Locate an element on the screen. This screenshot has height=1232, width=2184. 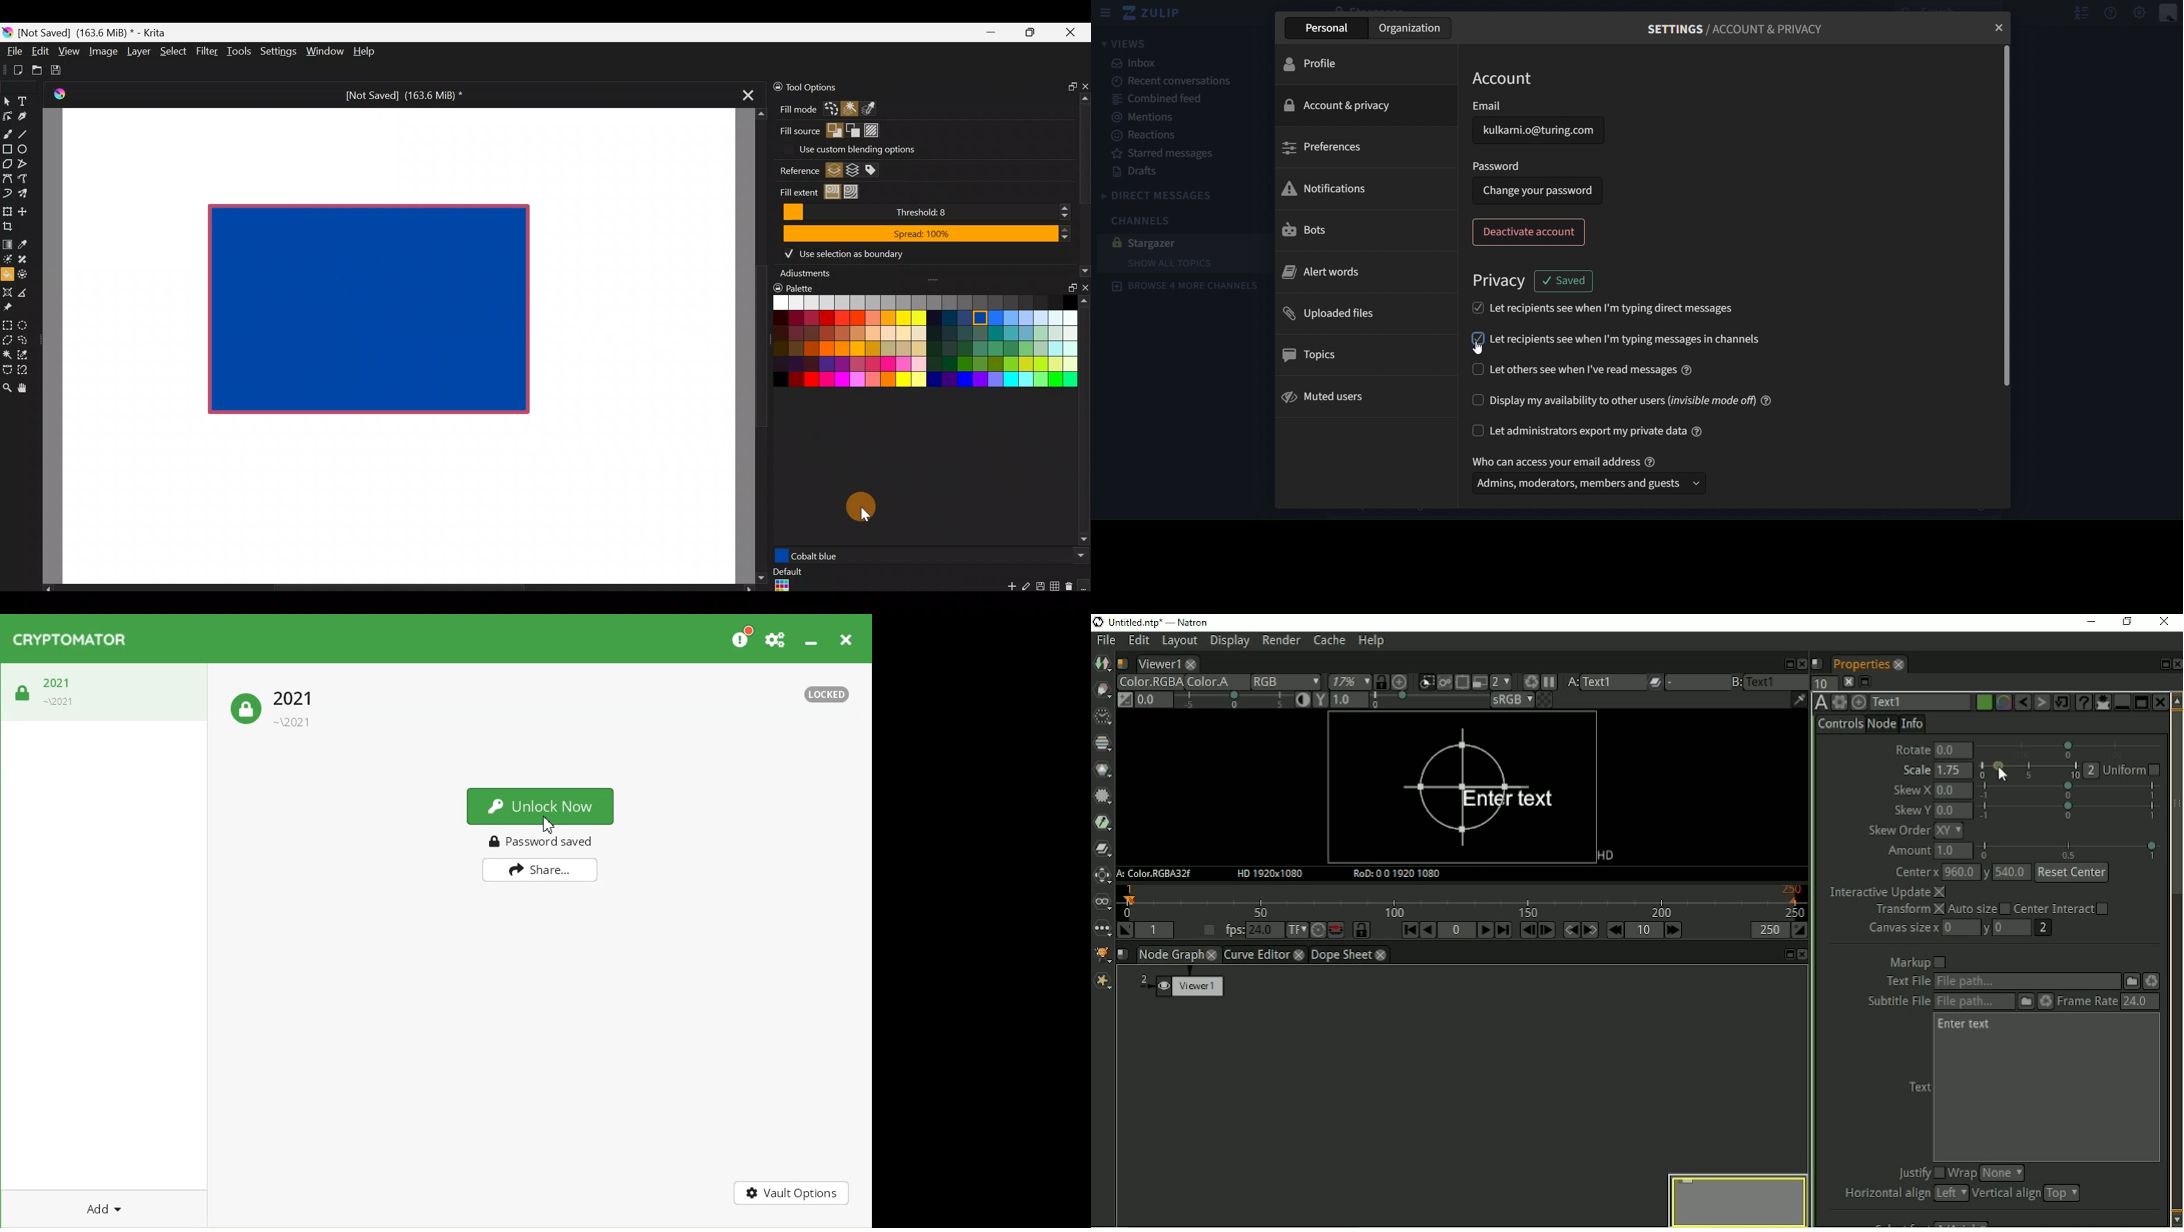
Vault Options is located at coordinates (793, 1192).